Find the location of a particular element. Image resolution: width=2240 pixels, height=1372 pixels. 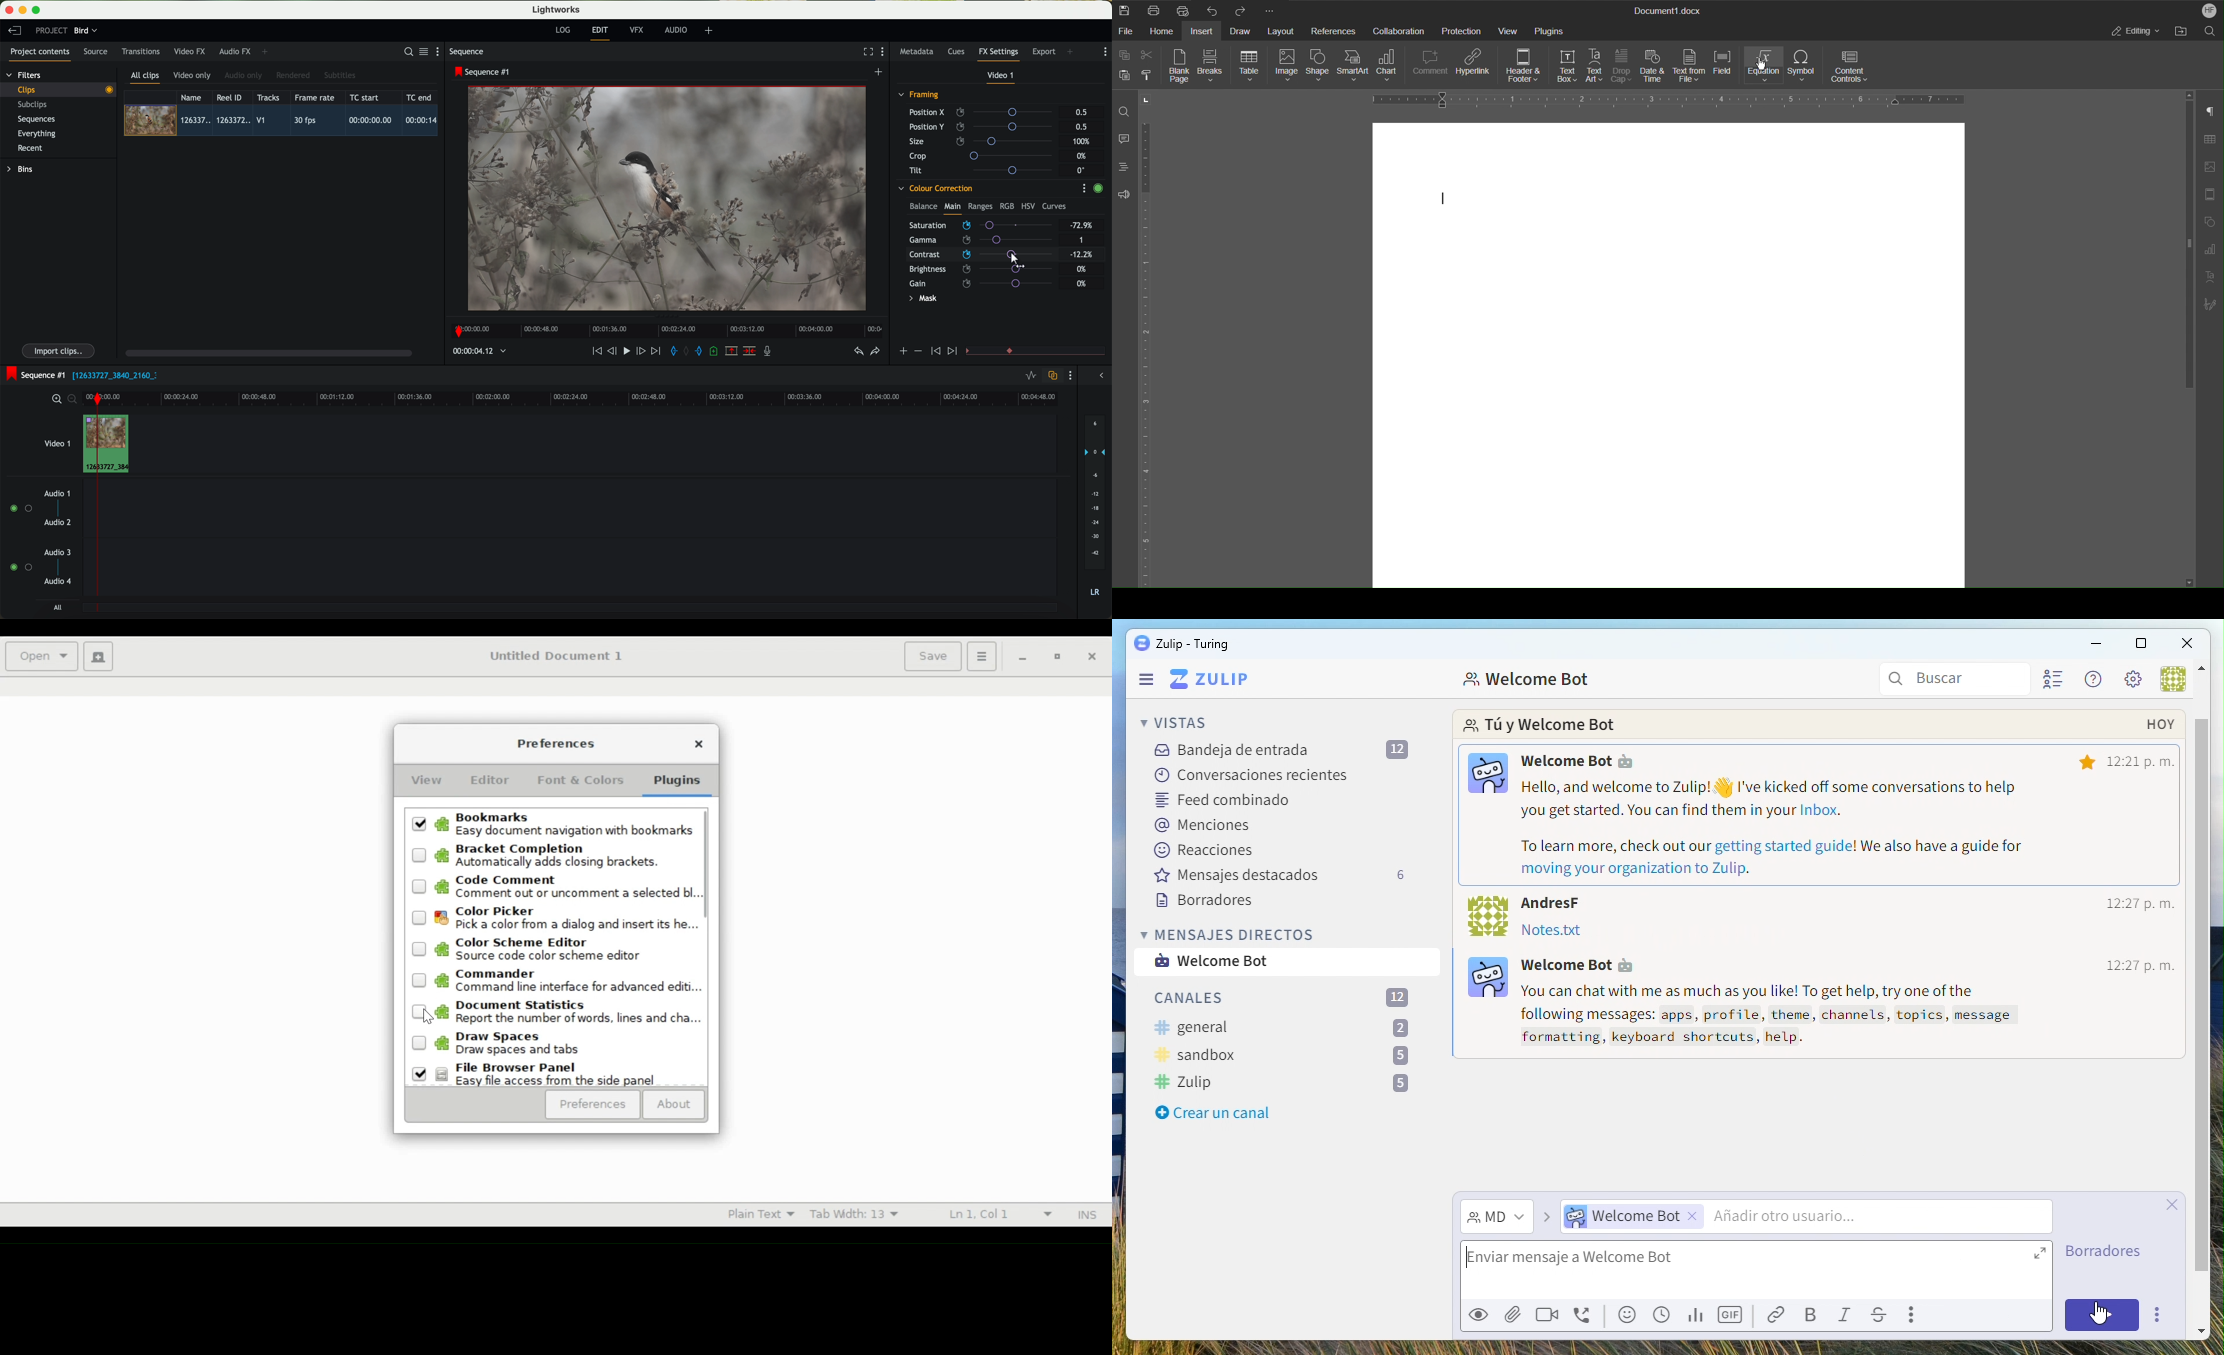

links is located at coordinates (1781, 1315).